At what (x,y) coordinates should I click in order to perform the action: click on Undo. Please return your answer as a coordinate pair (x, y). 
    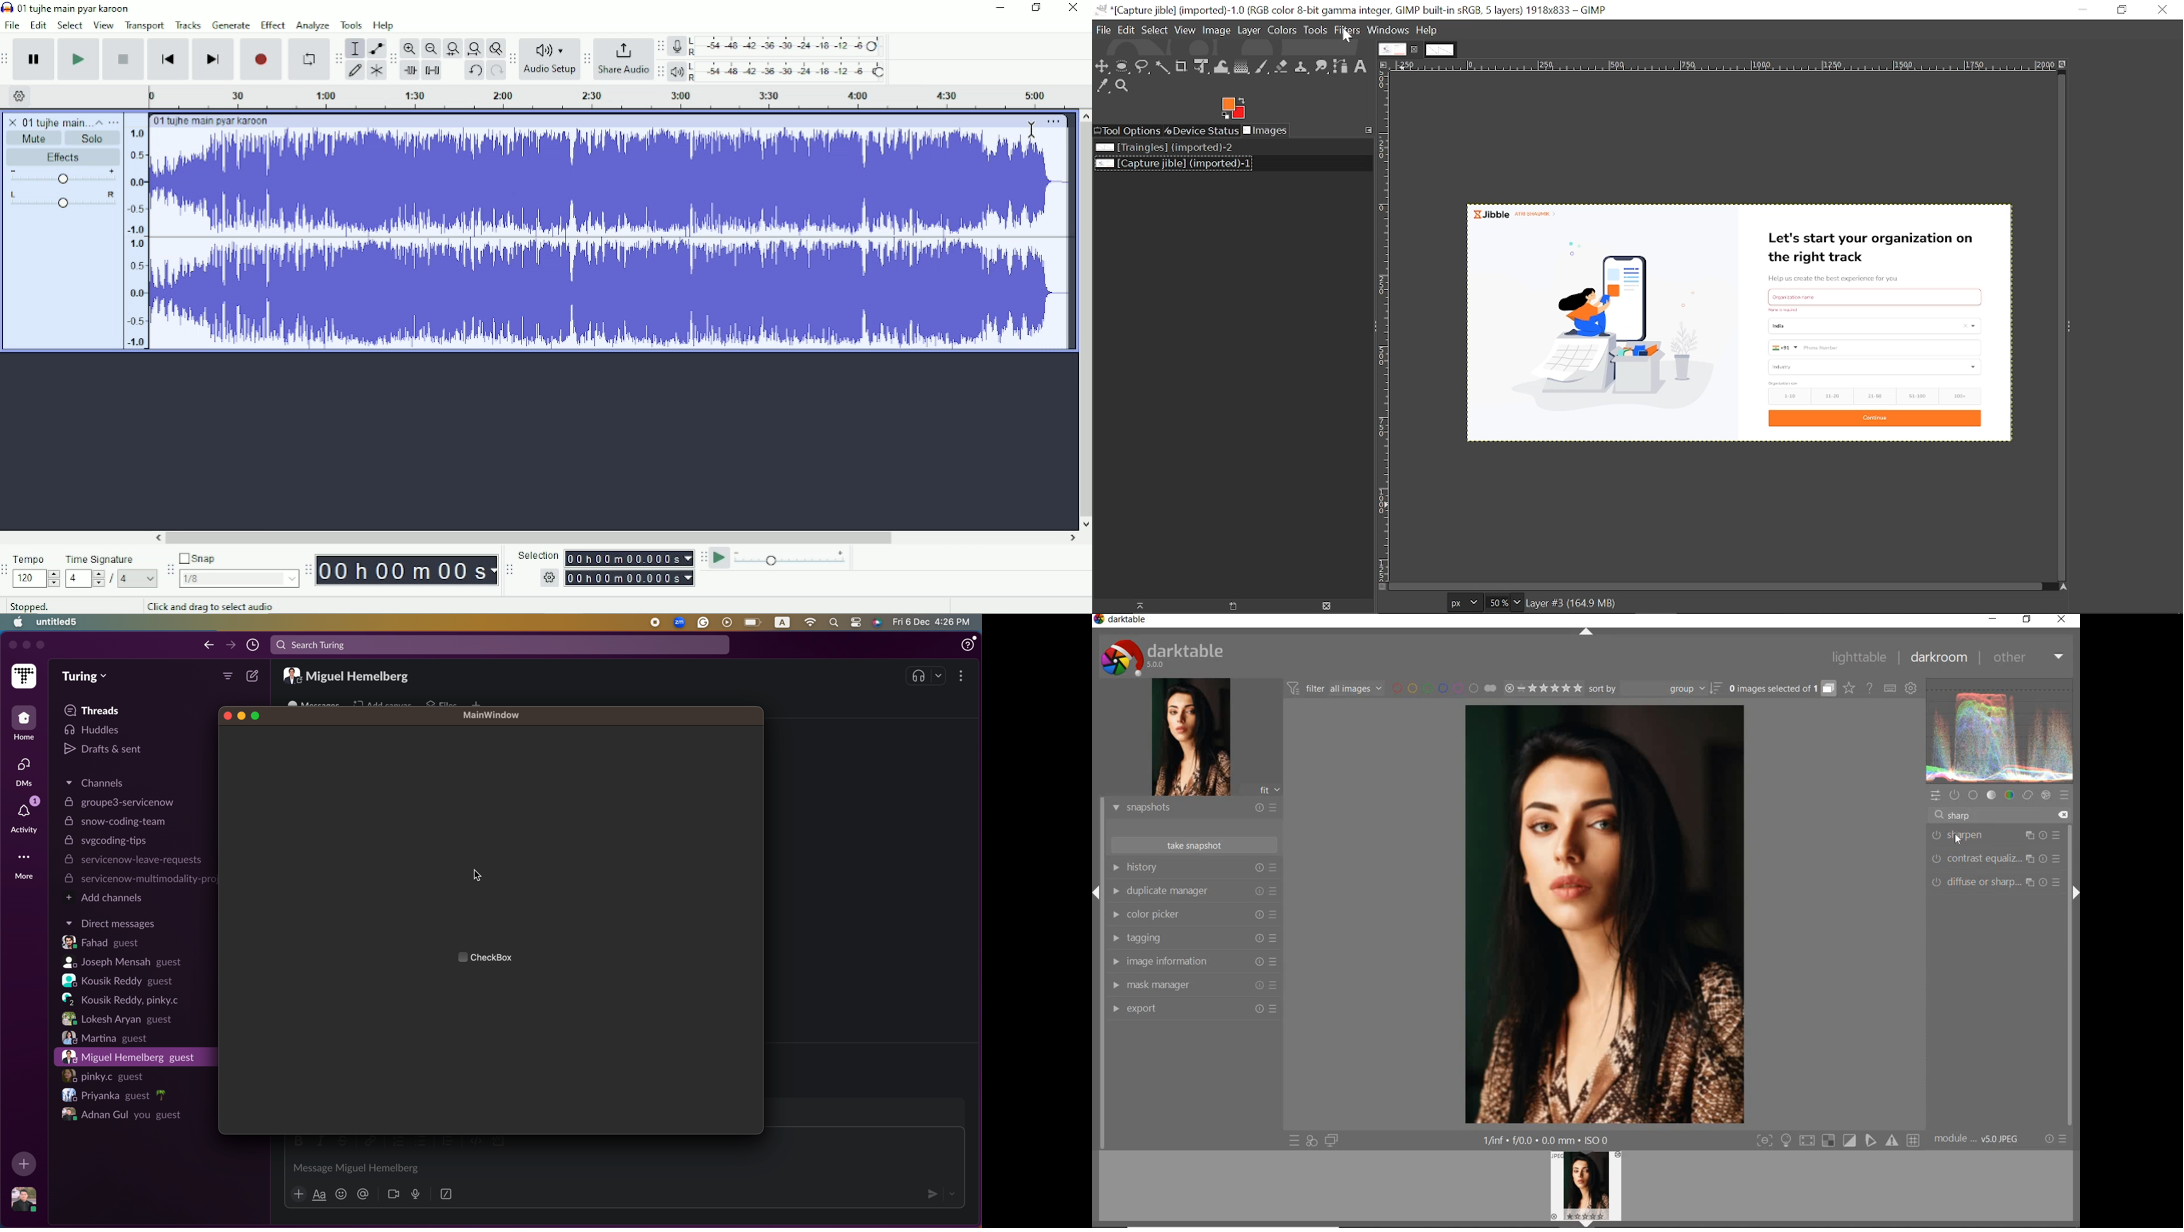
    Looking at the image, I should click on (475, 70).